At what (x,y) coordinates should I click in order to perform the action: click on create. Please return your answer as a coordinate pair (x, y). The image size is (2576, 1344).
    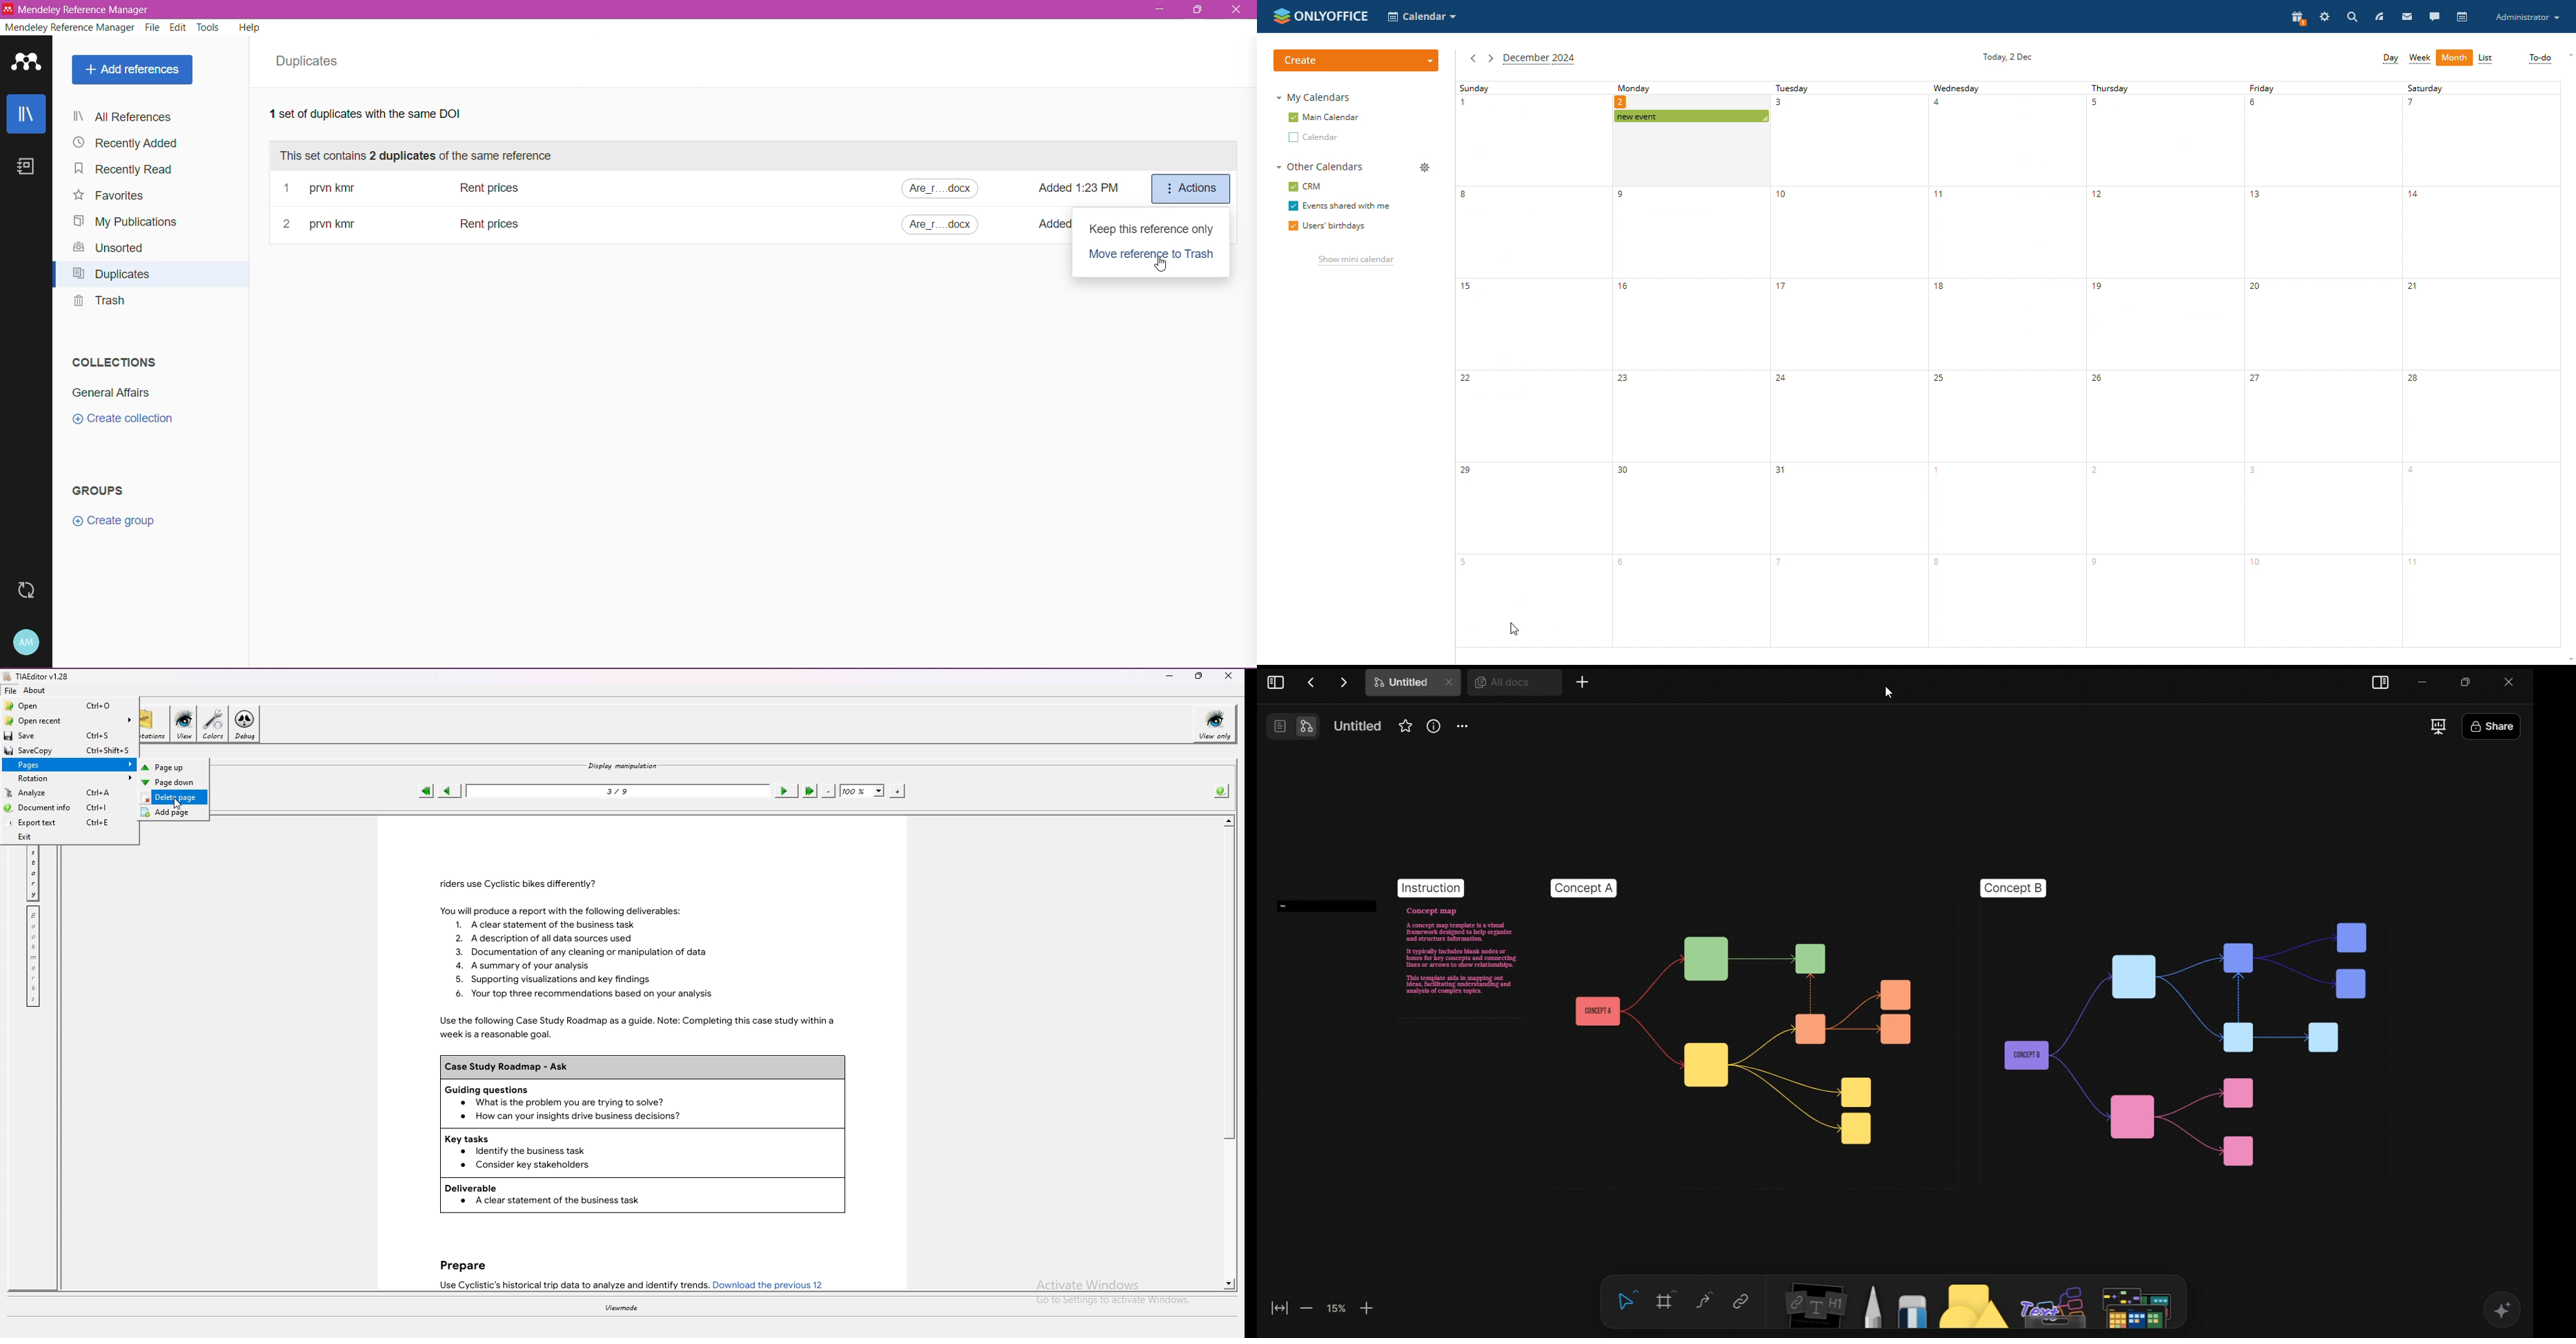
    Looking at the image, I should click on (1355, 61).